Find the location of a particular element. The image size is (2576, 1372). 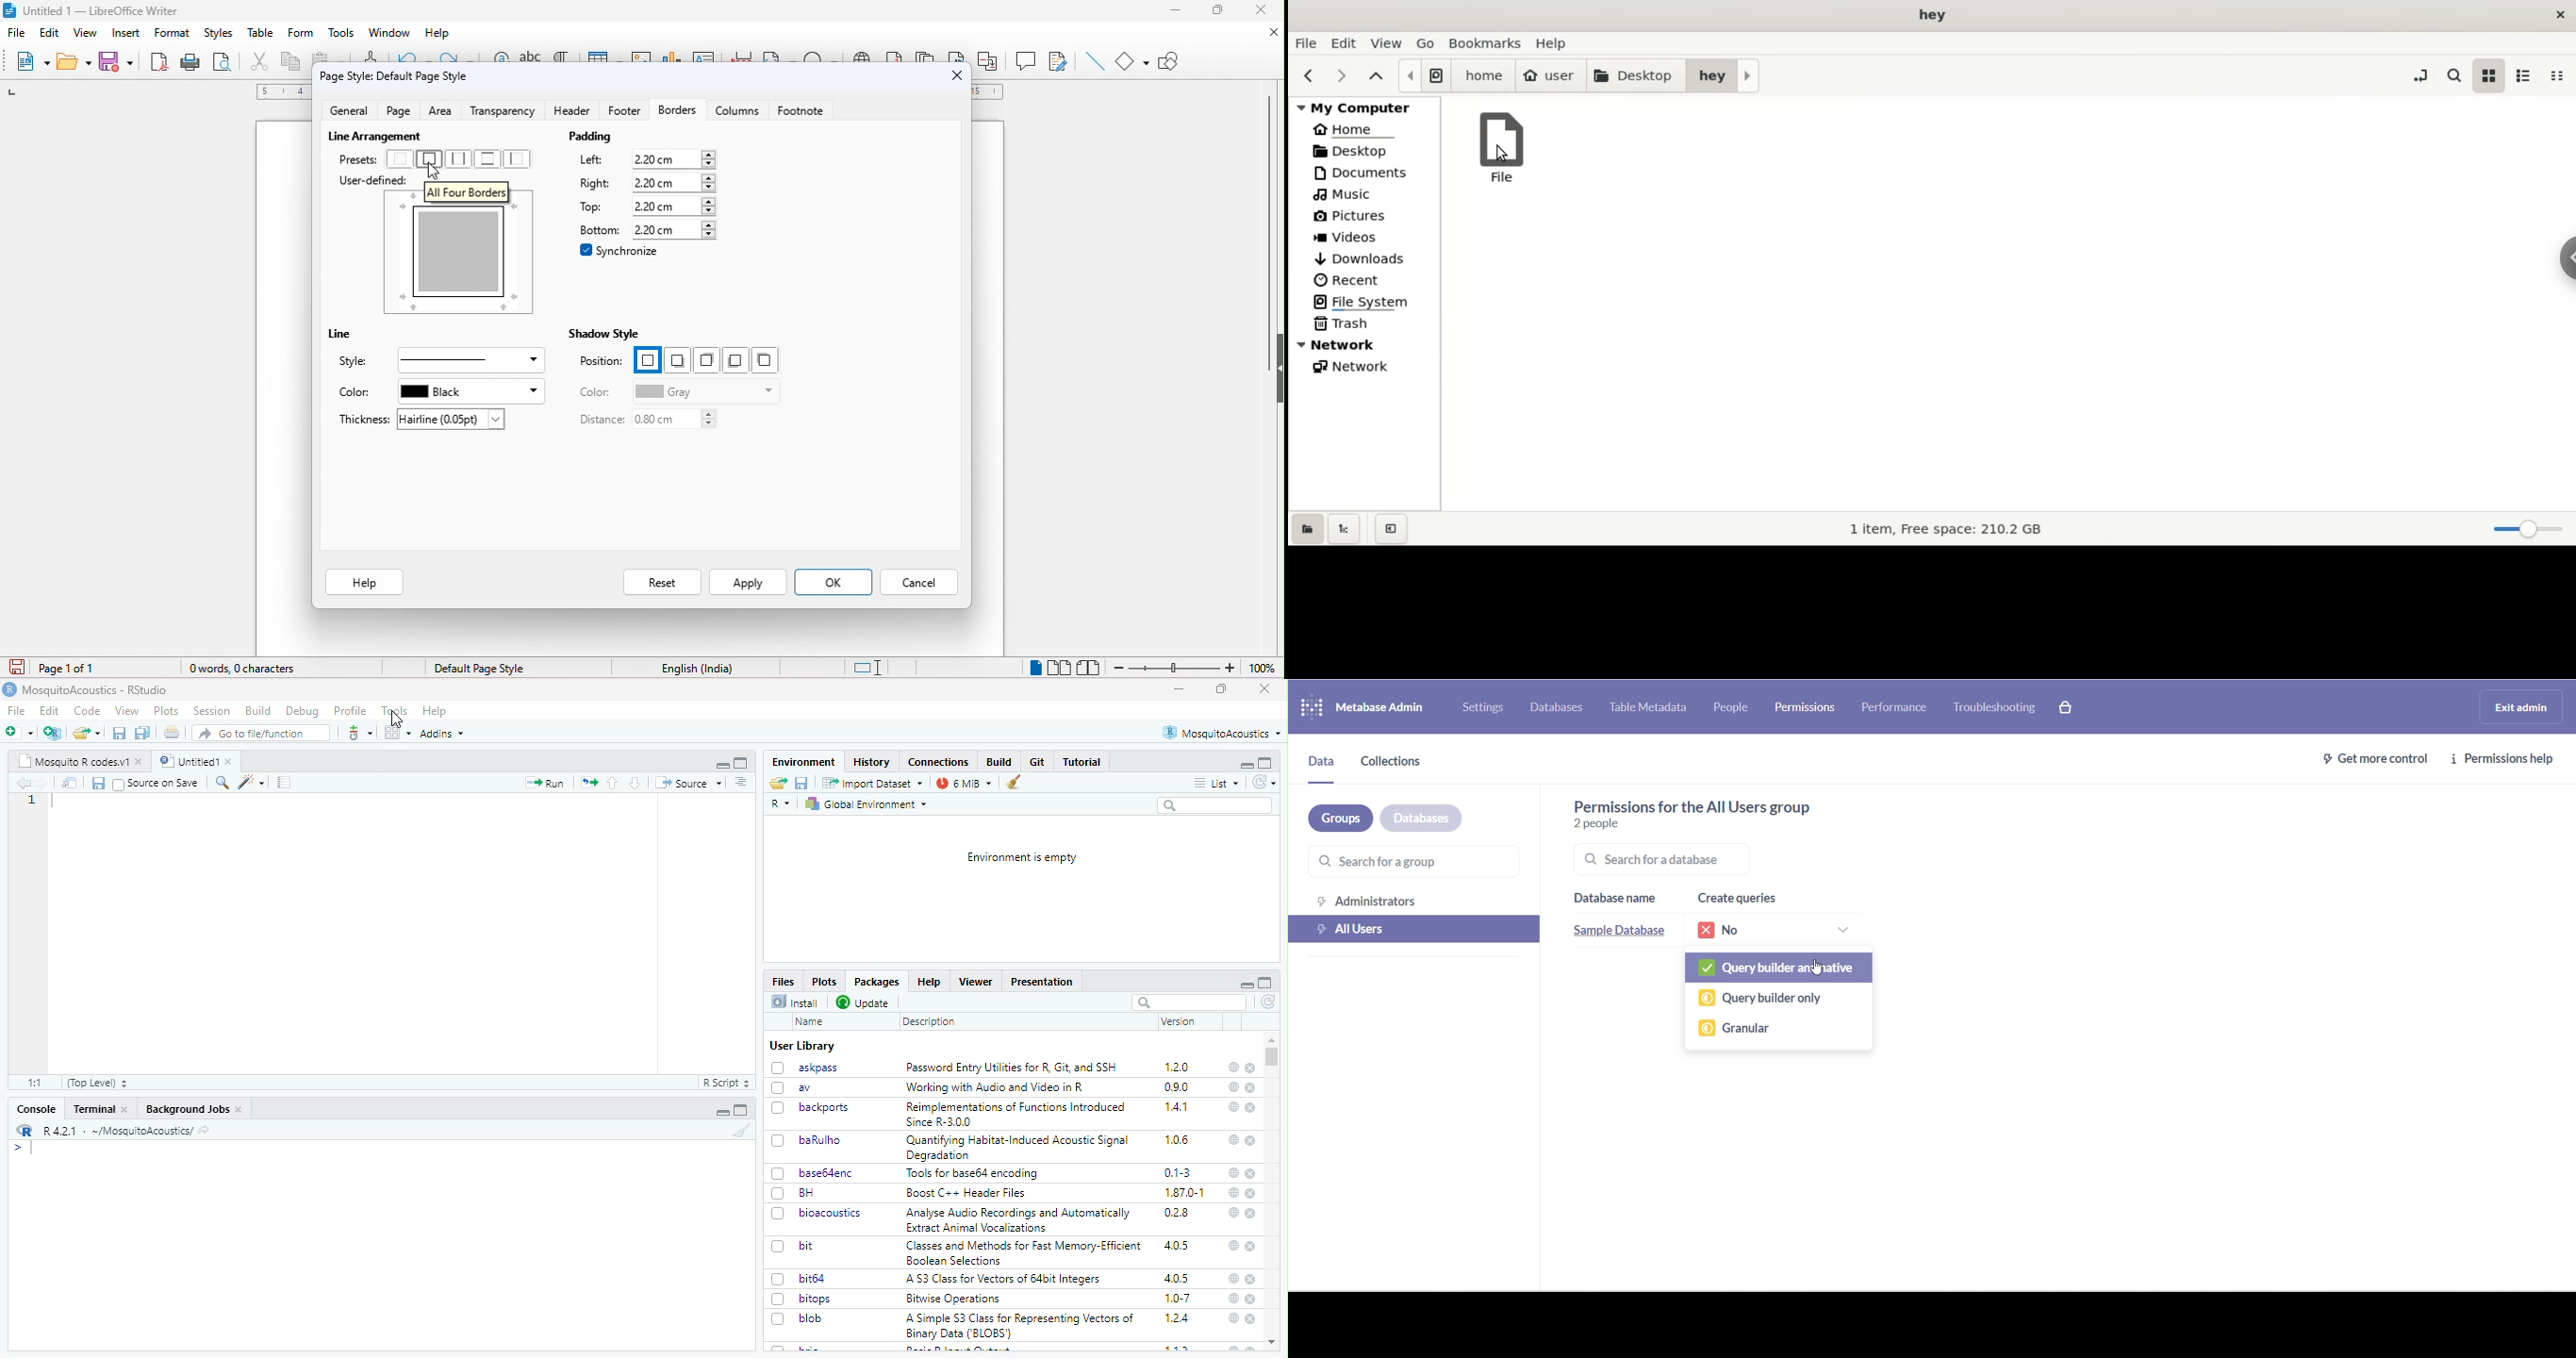

Tools for base64 encoding is located at coordinates (973, 1174).